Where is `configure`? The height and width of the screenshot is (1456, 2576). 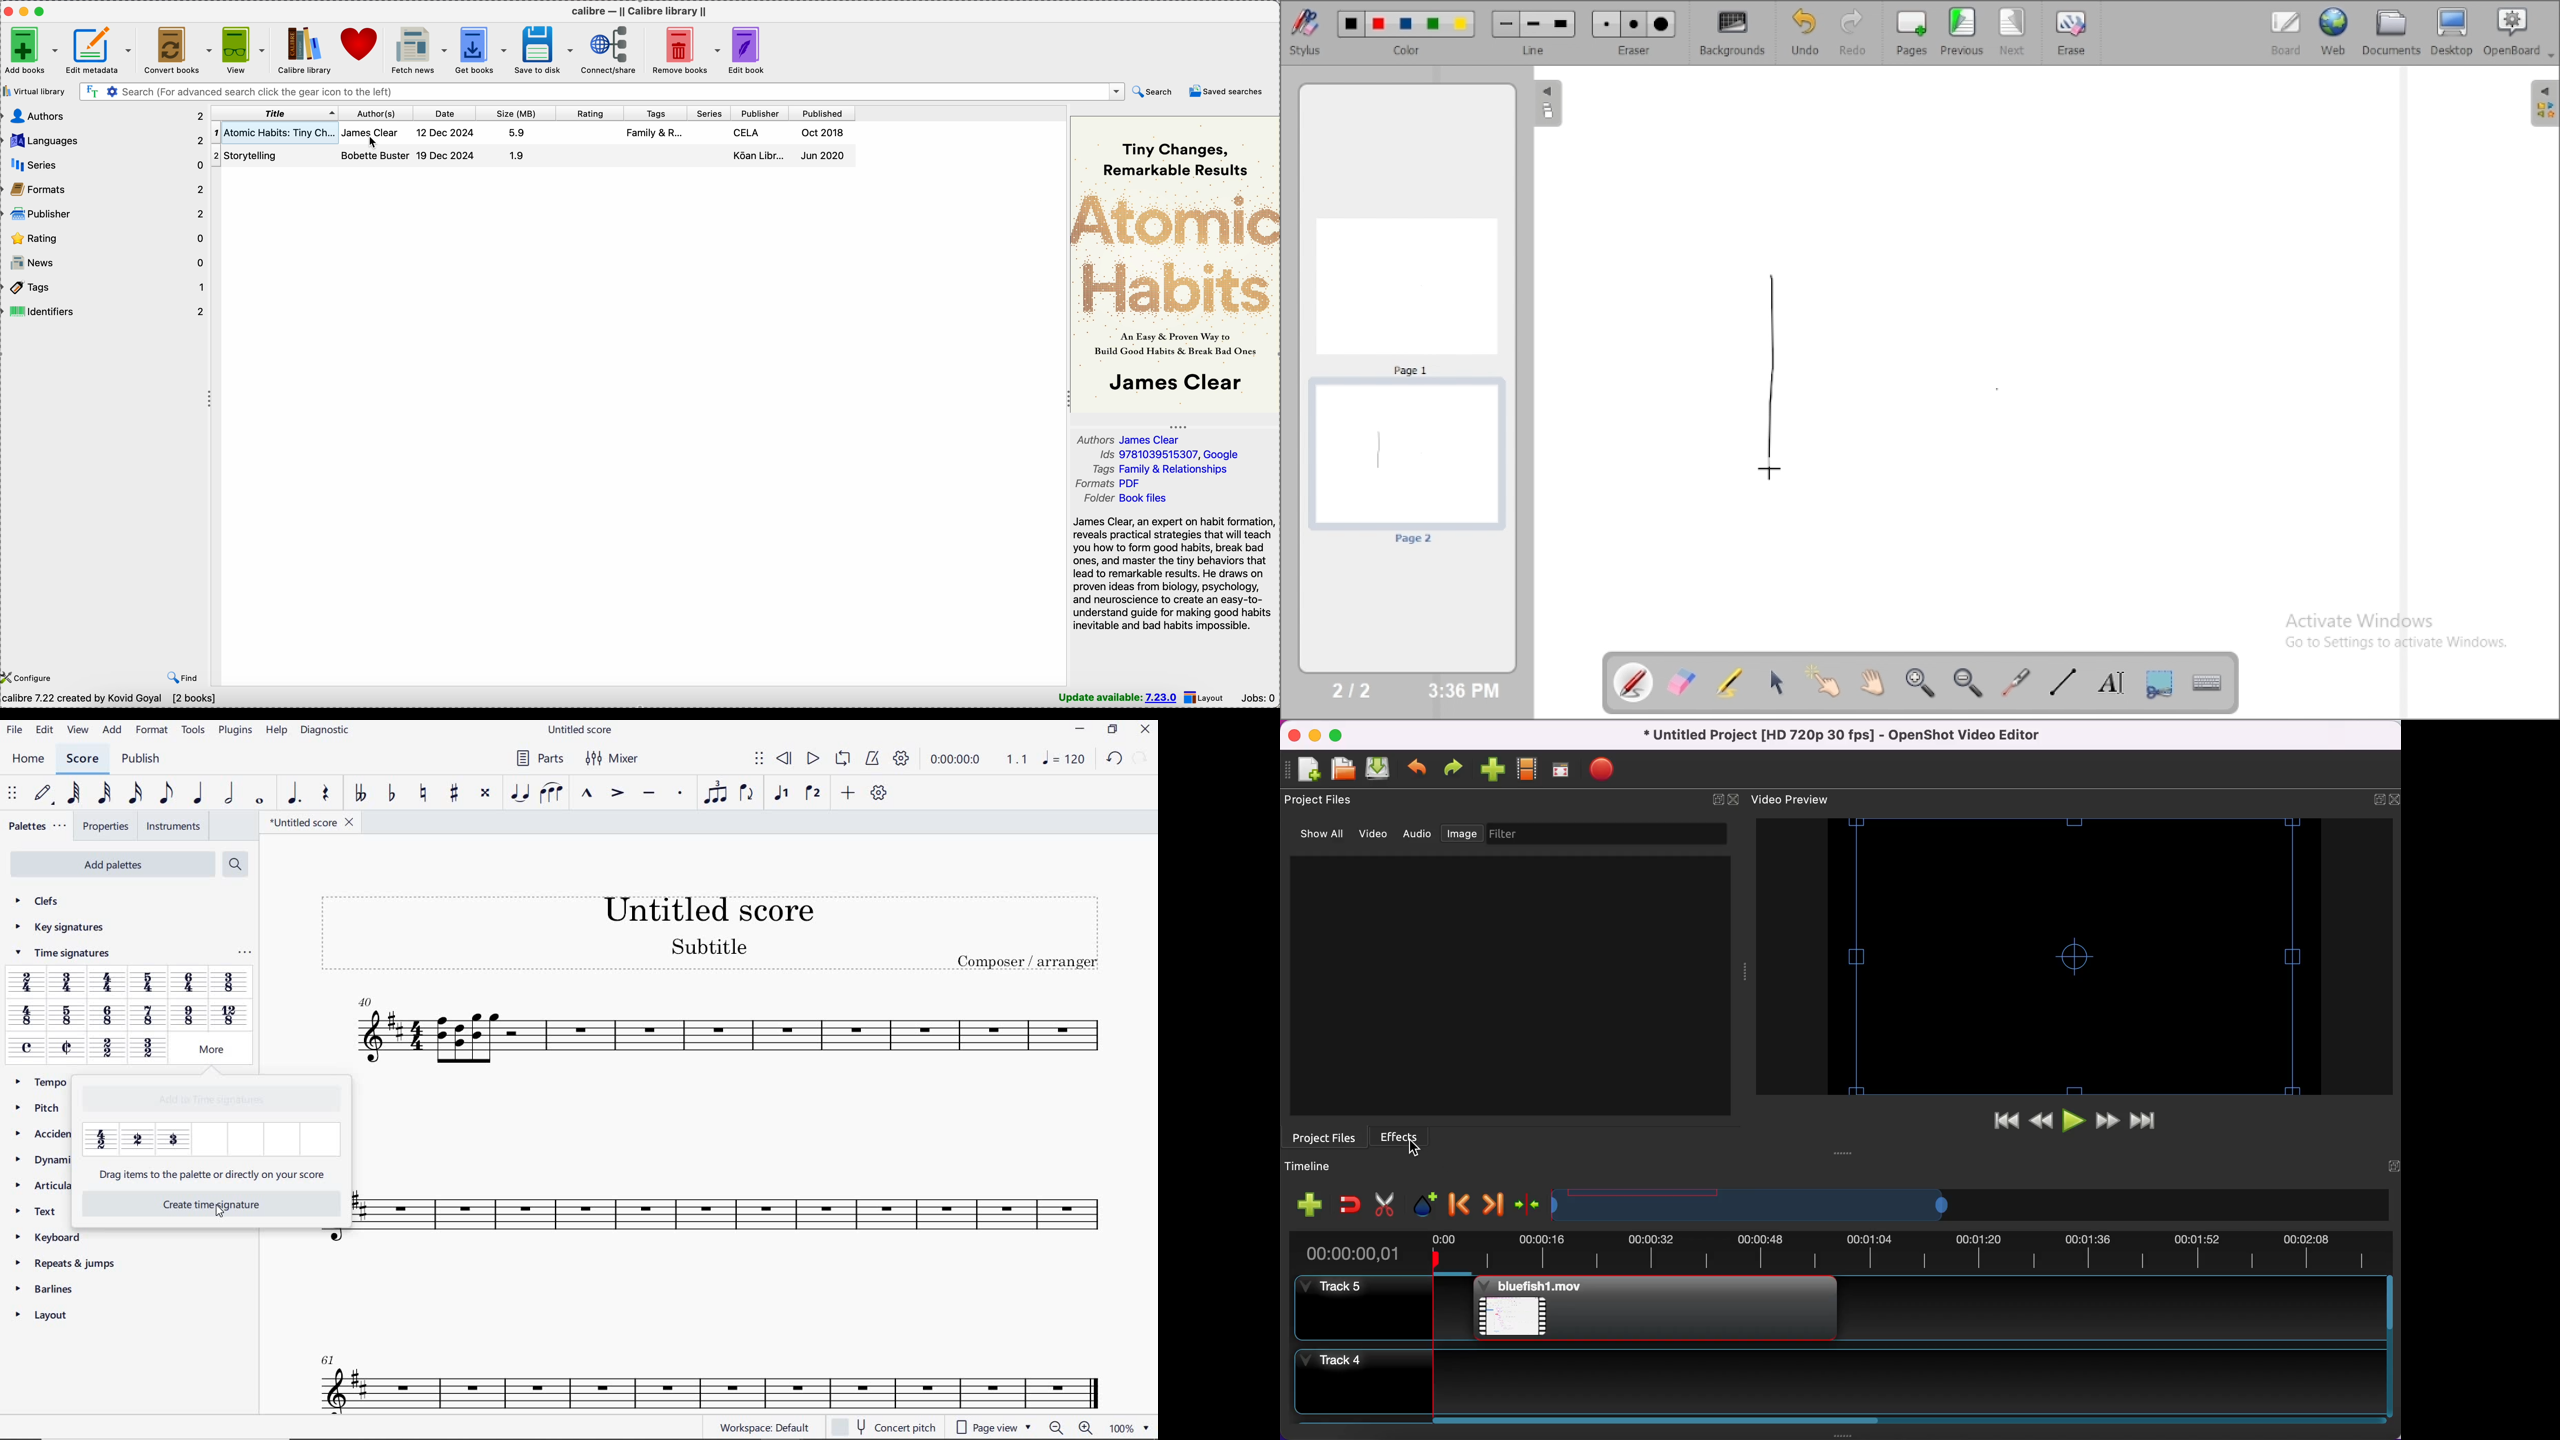 configure is located at coordinates (30, 677).